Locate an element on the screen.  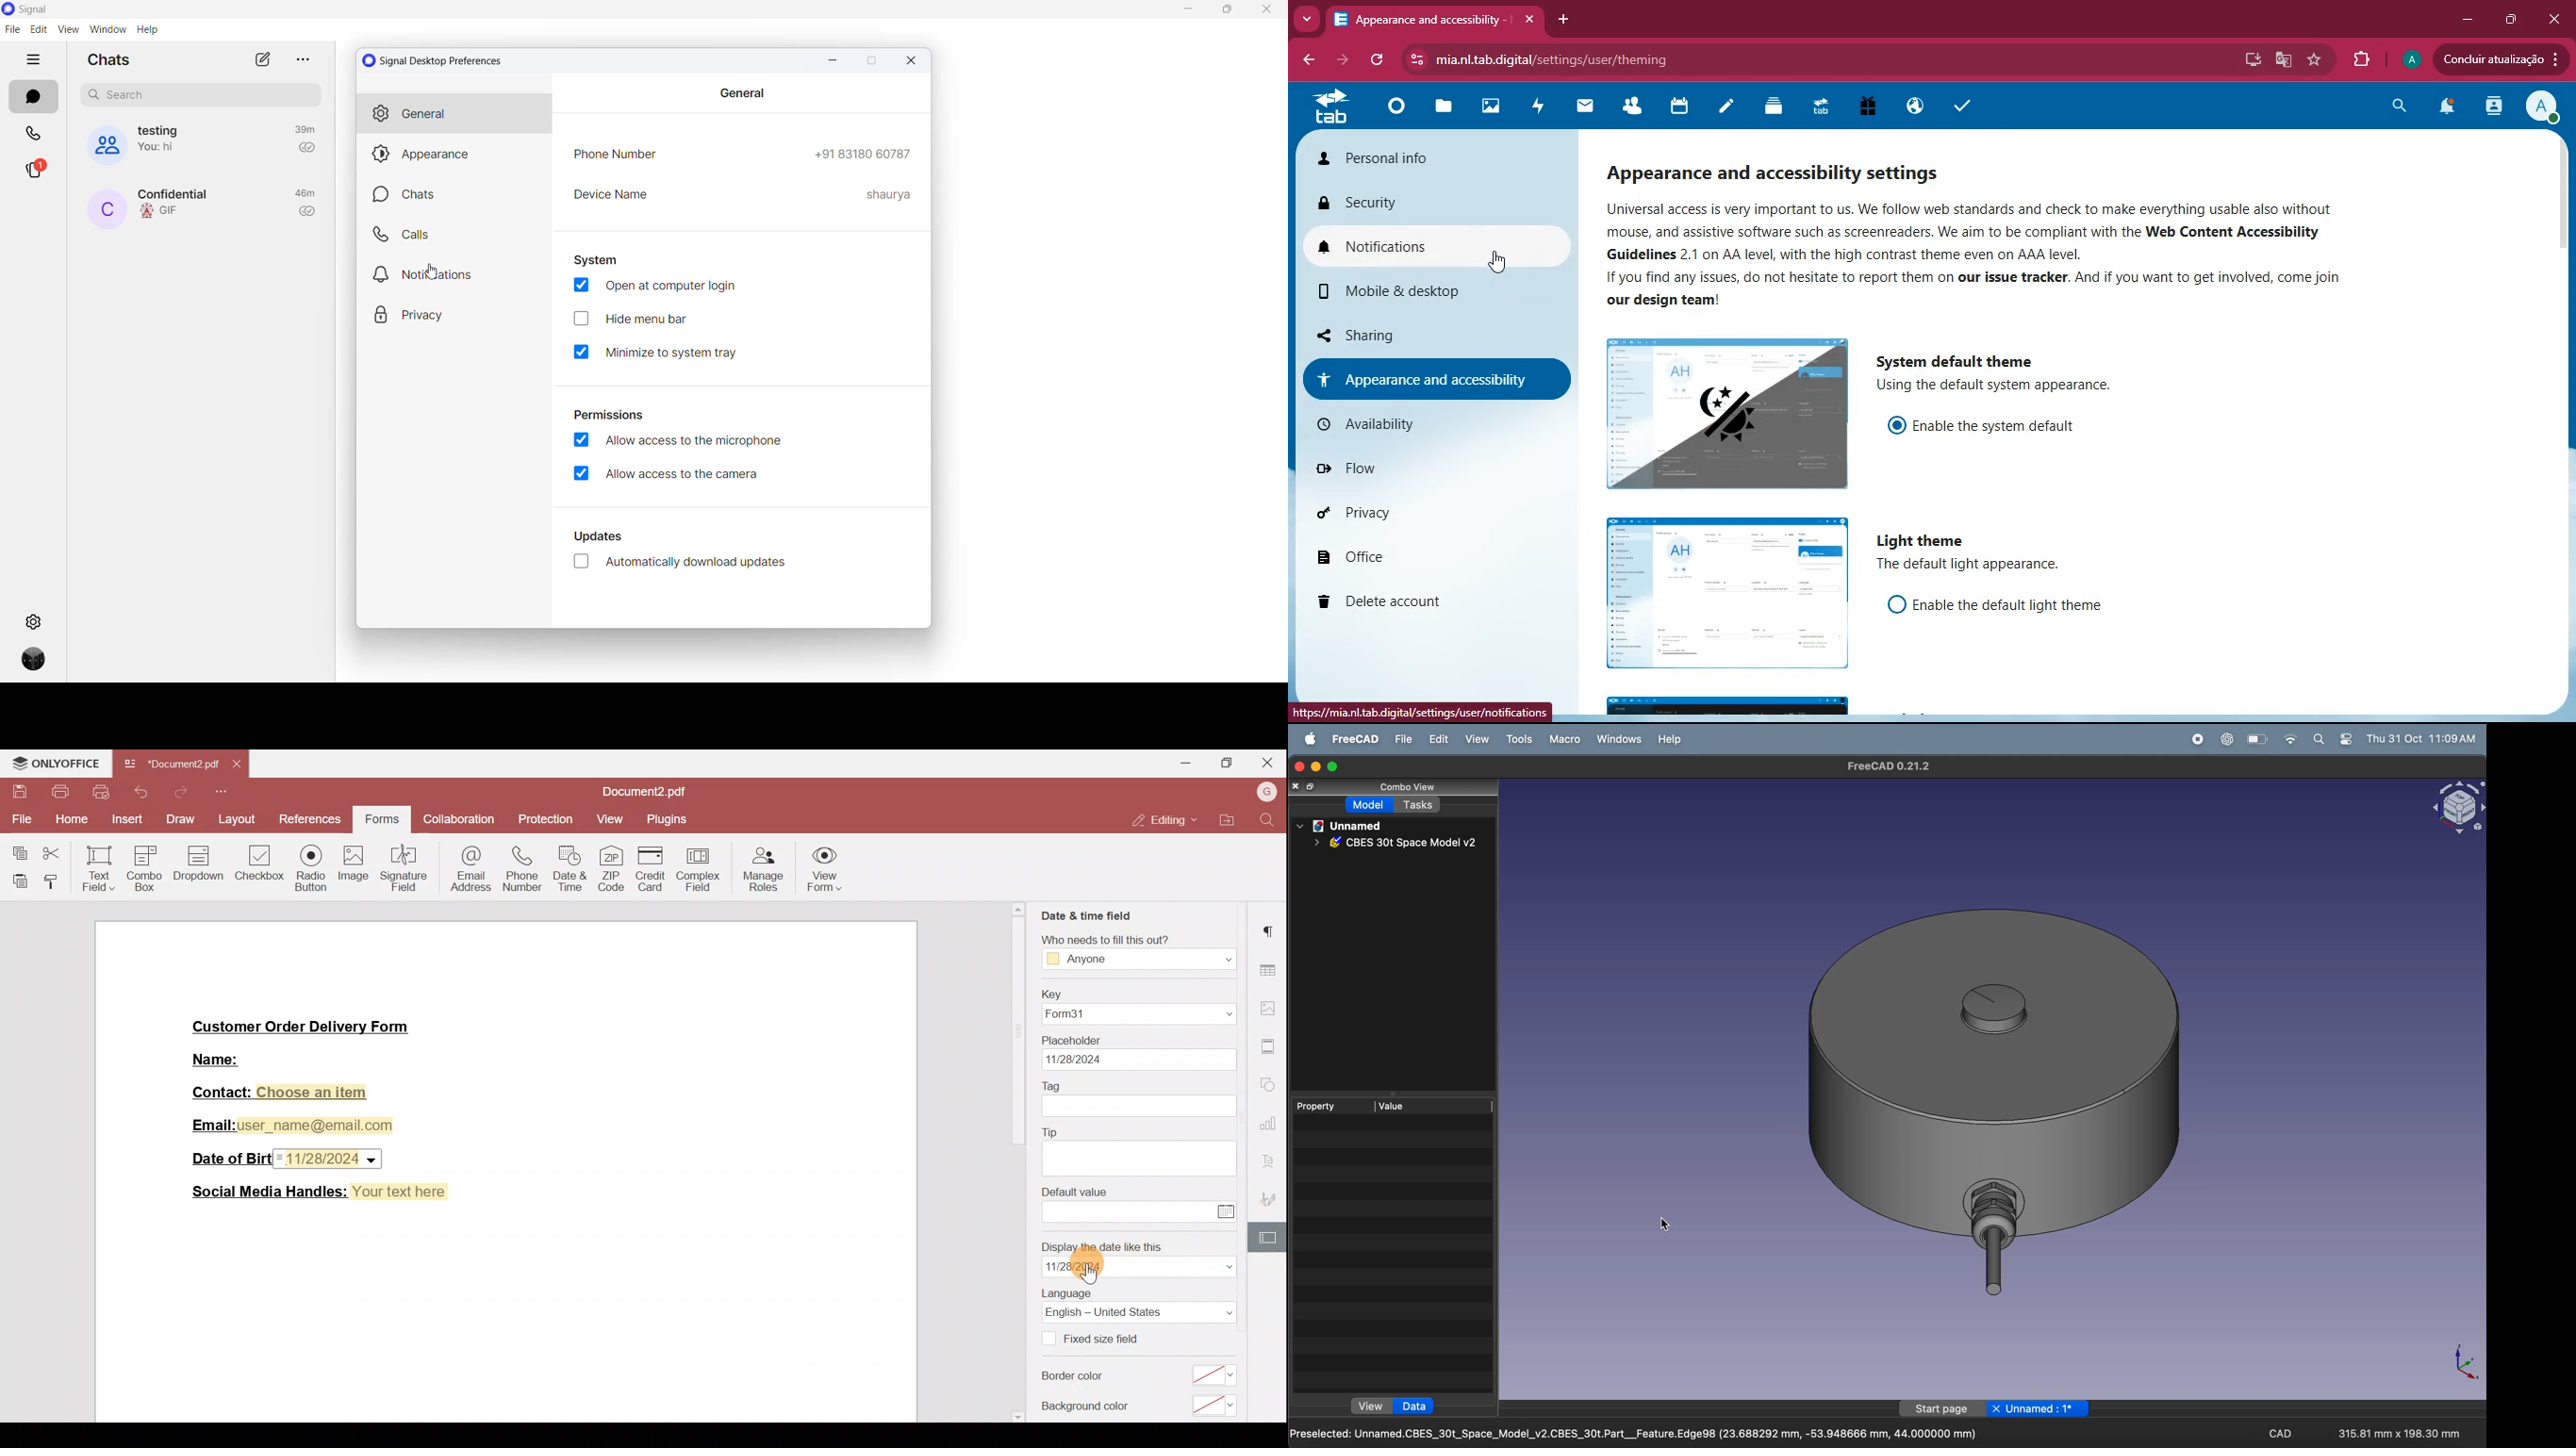
image is located at coordinates (1726, 592).